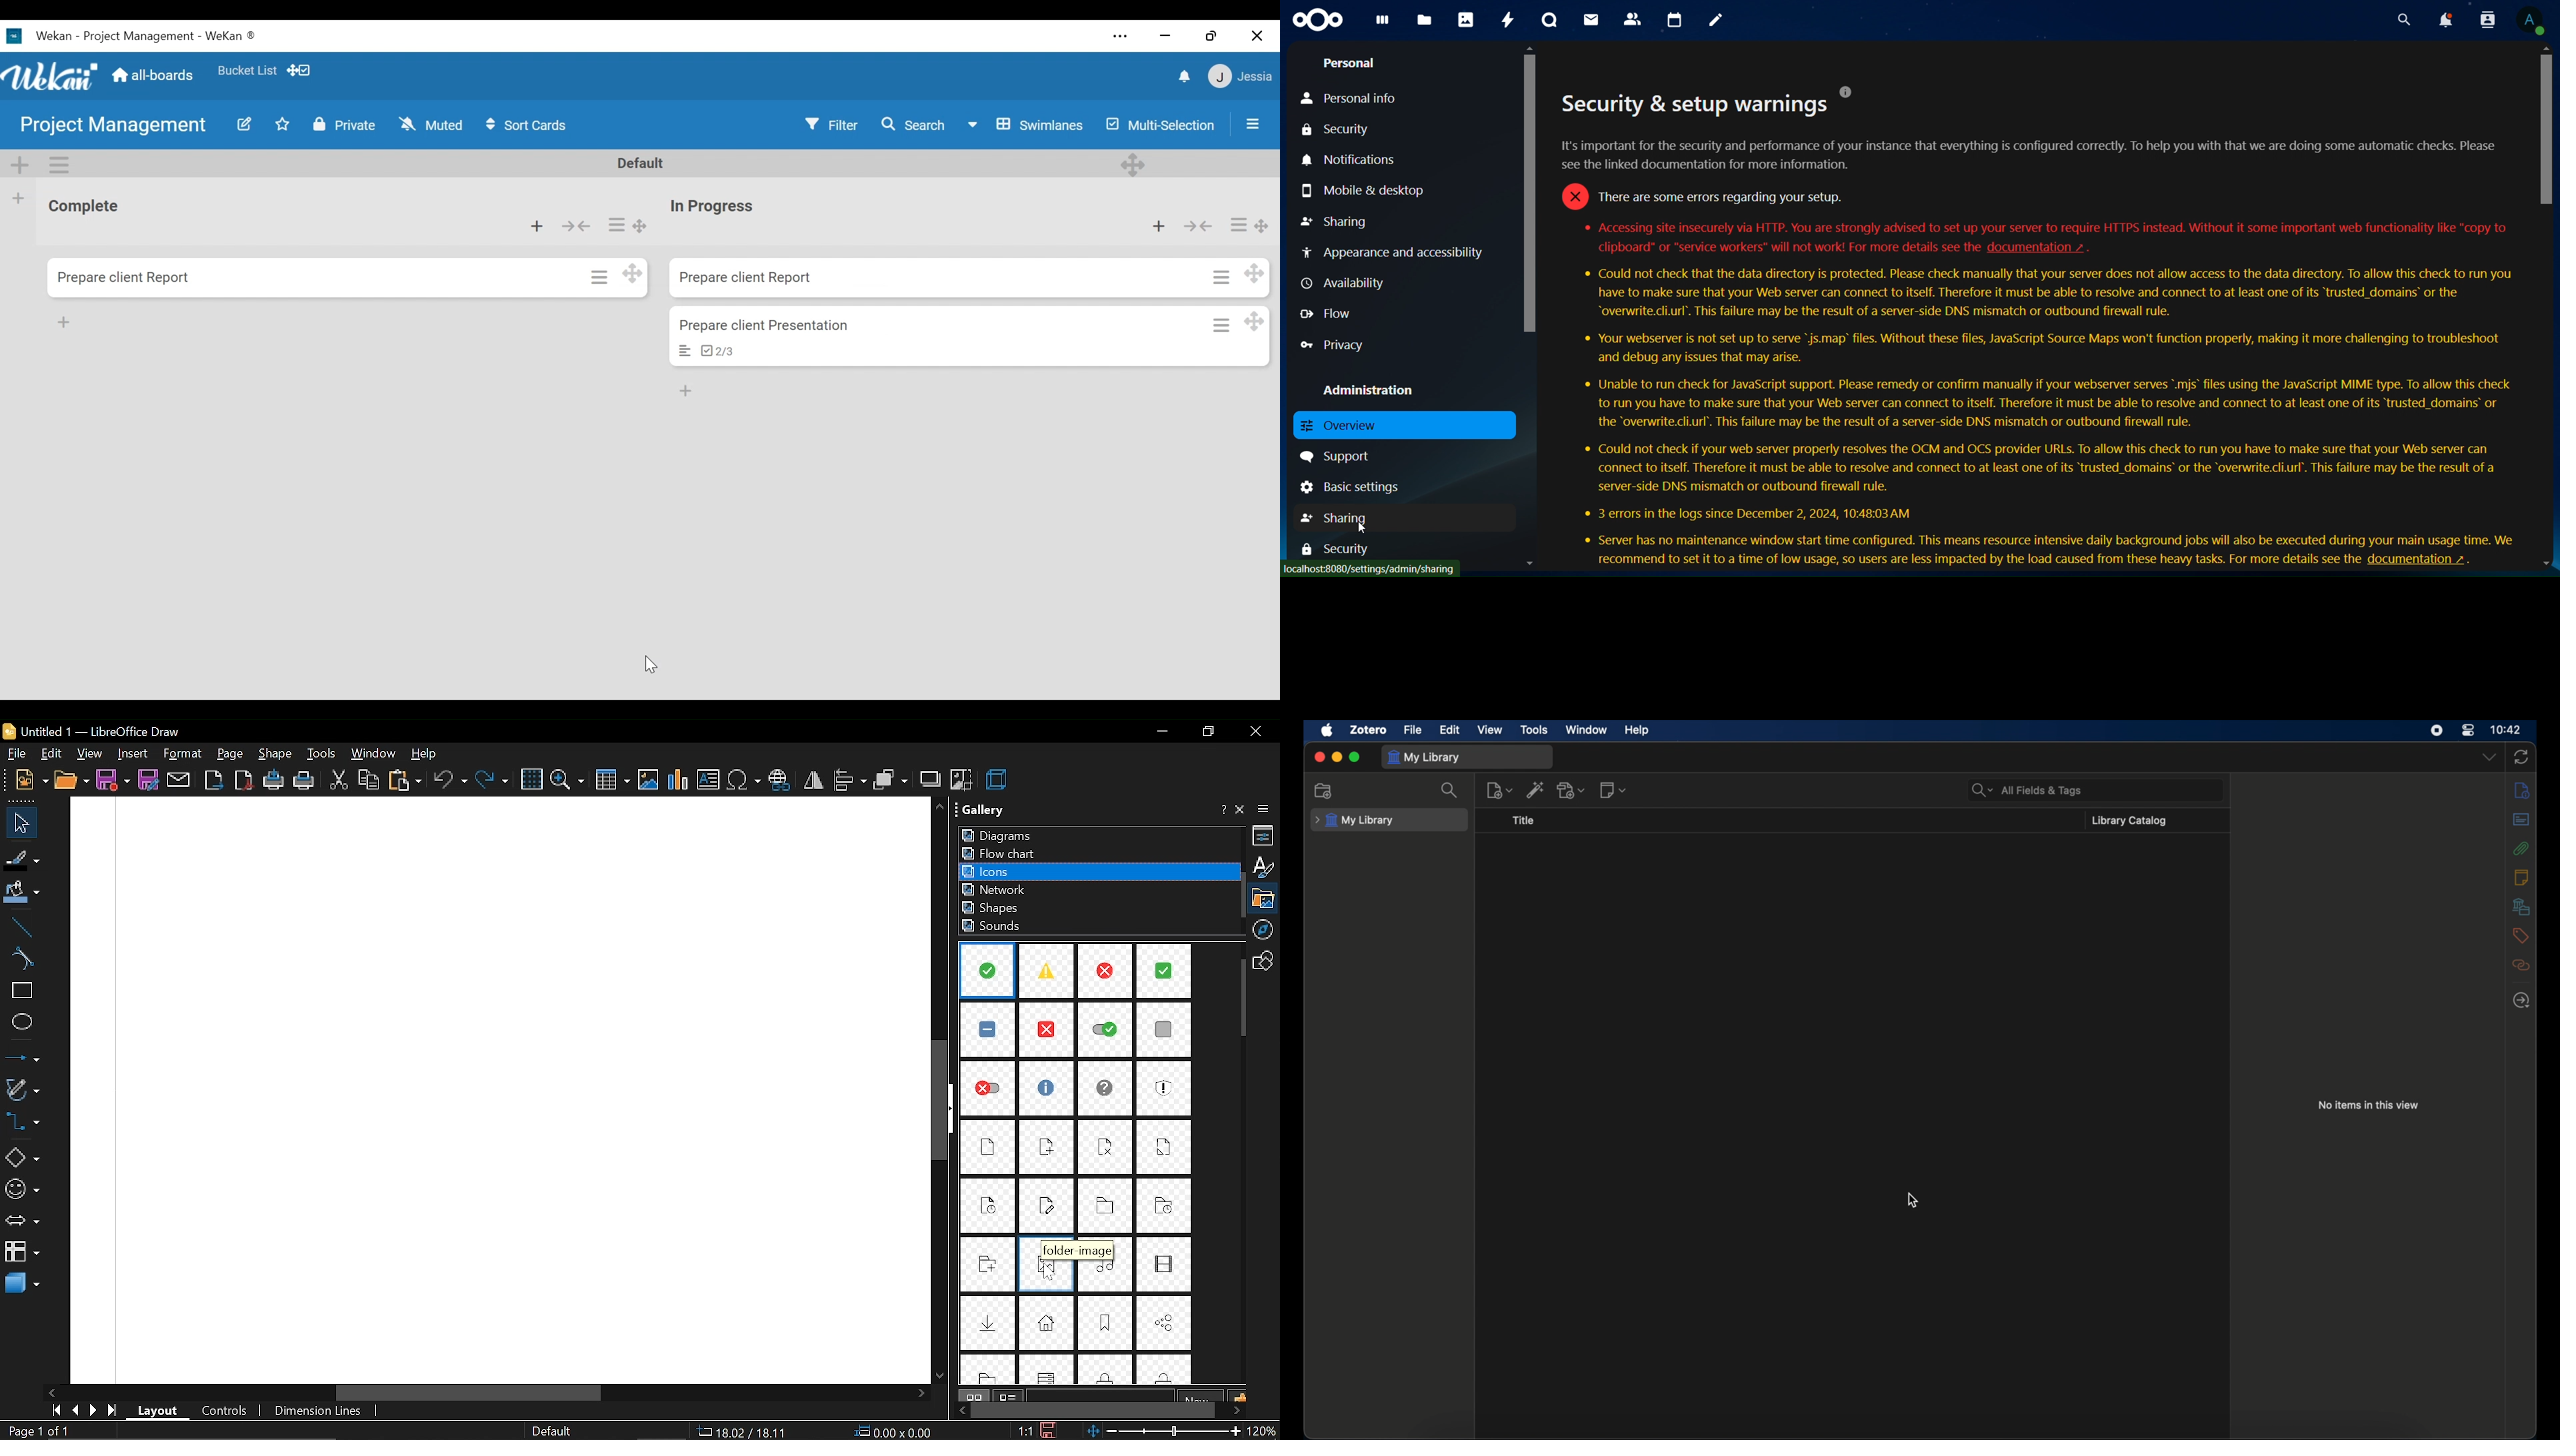 The image size is (2576, 1456). Describe the element at coordinates (1264, 1431) in the screenshot. I see `20%` at that location.